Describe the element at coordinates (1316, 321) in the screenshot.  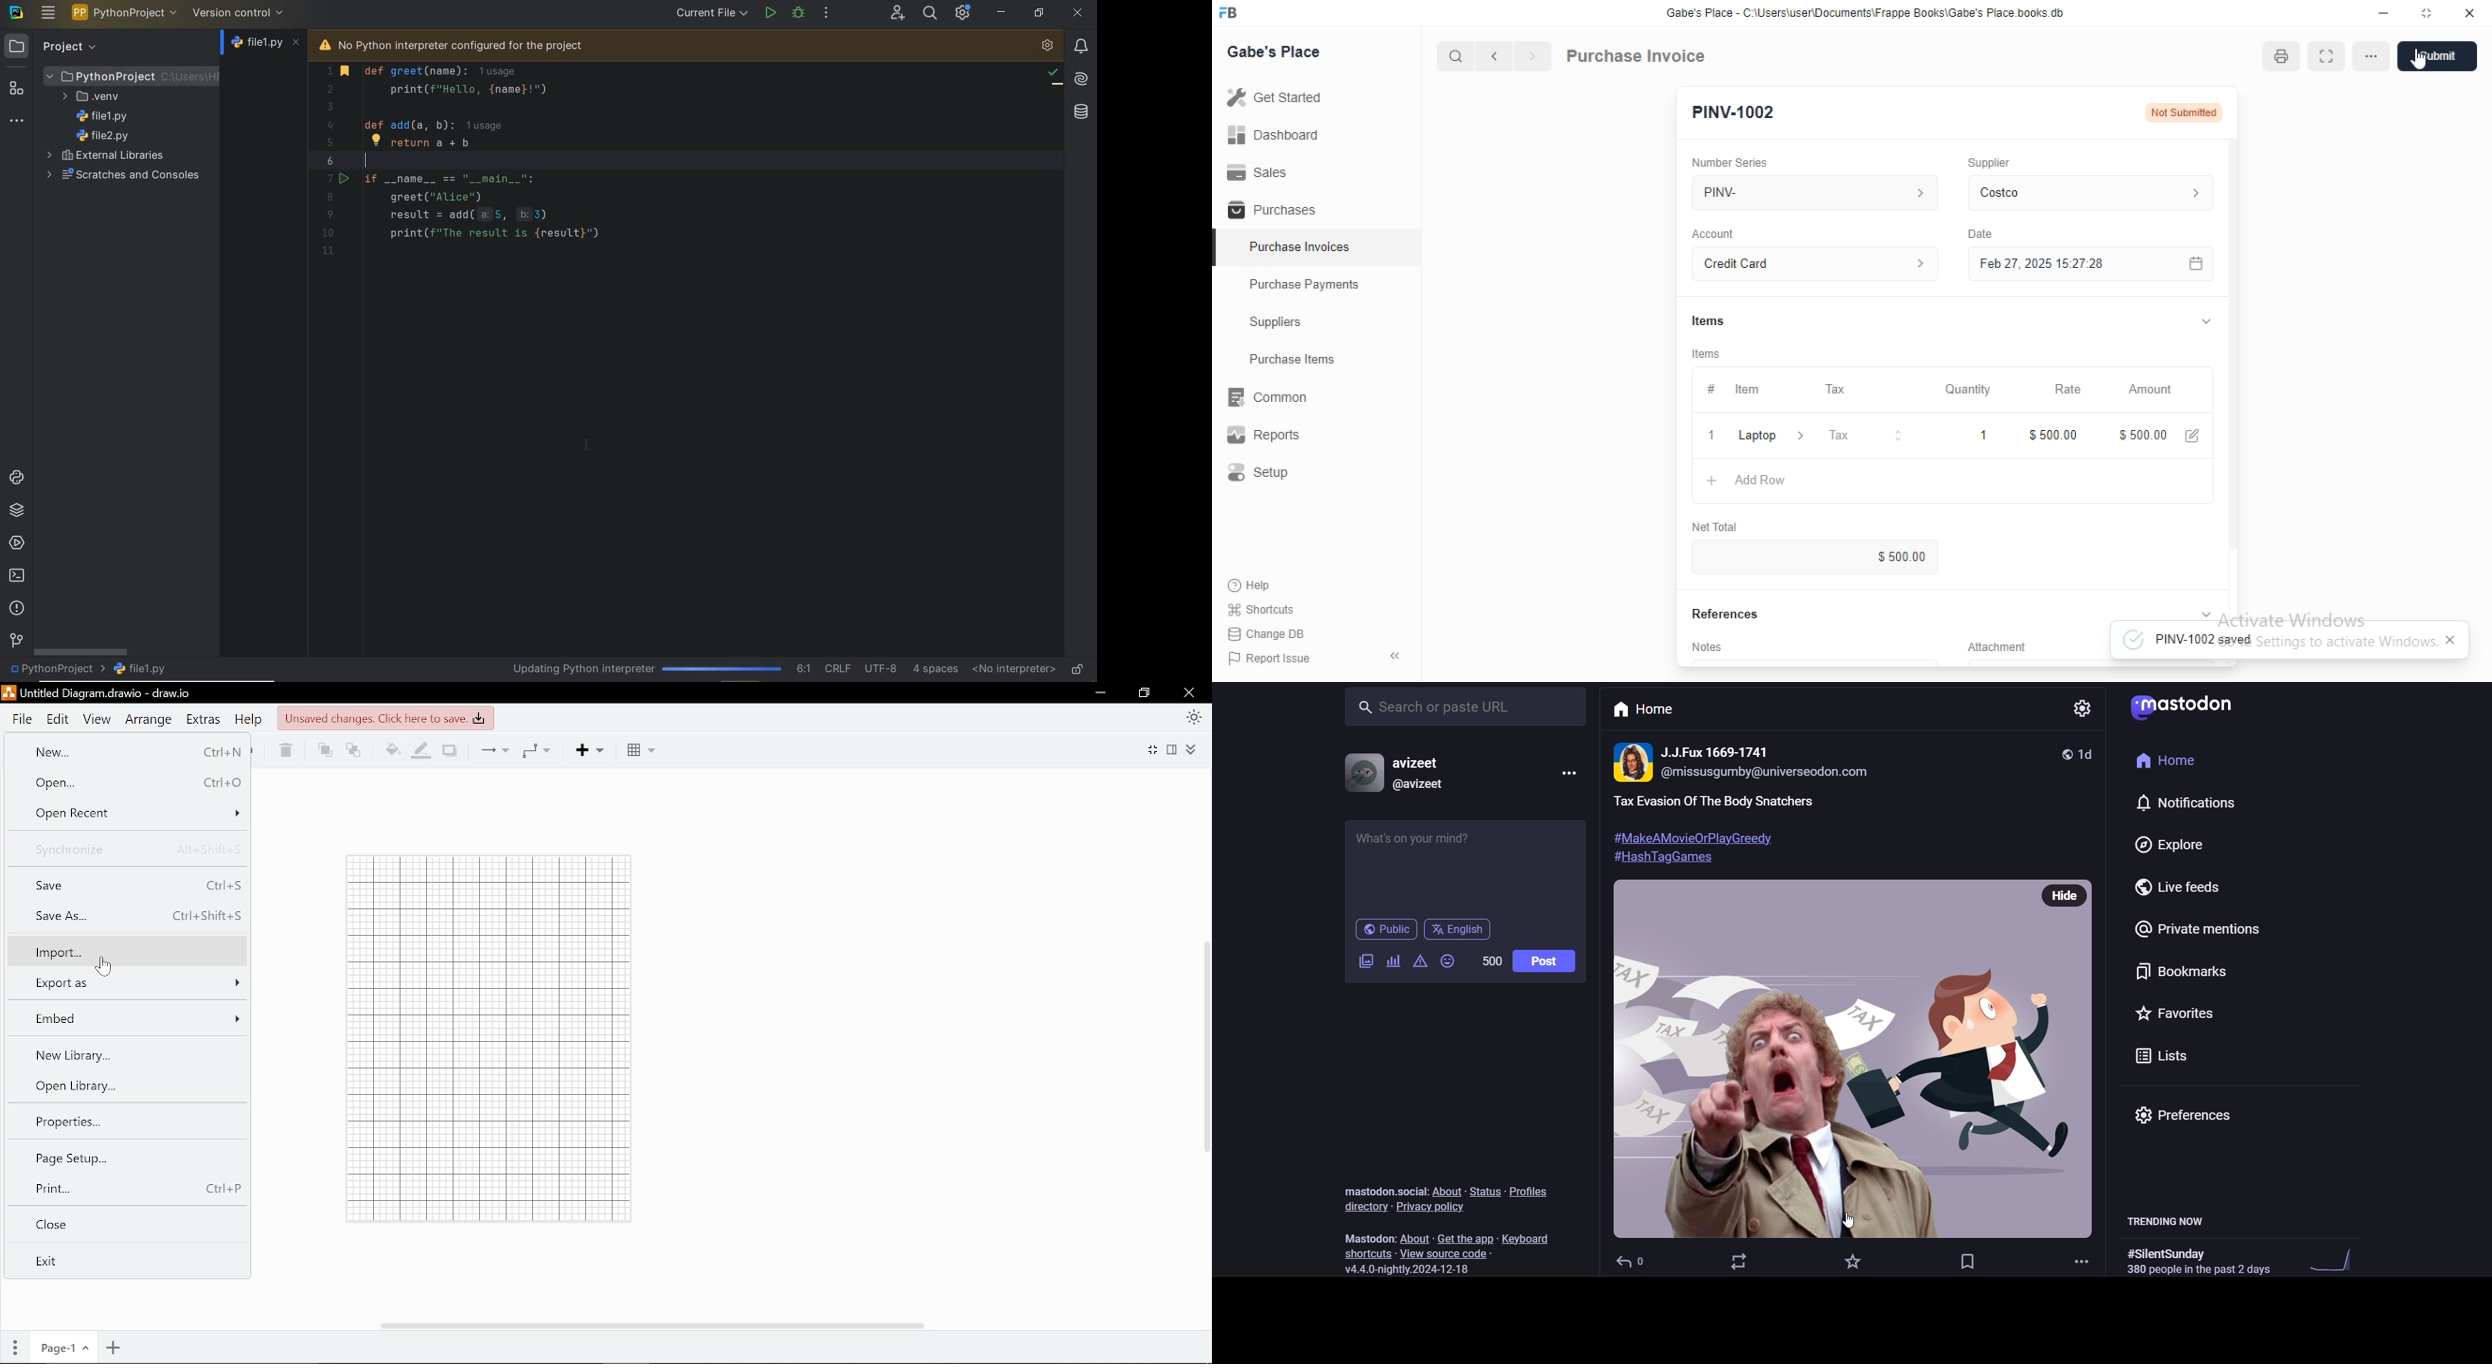
I see `Suppliers` at that location.